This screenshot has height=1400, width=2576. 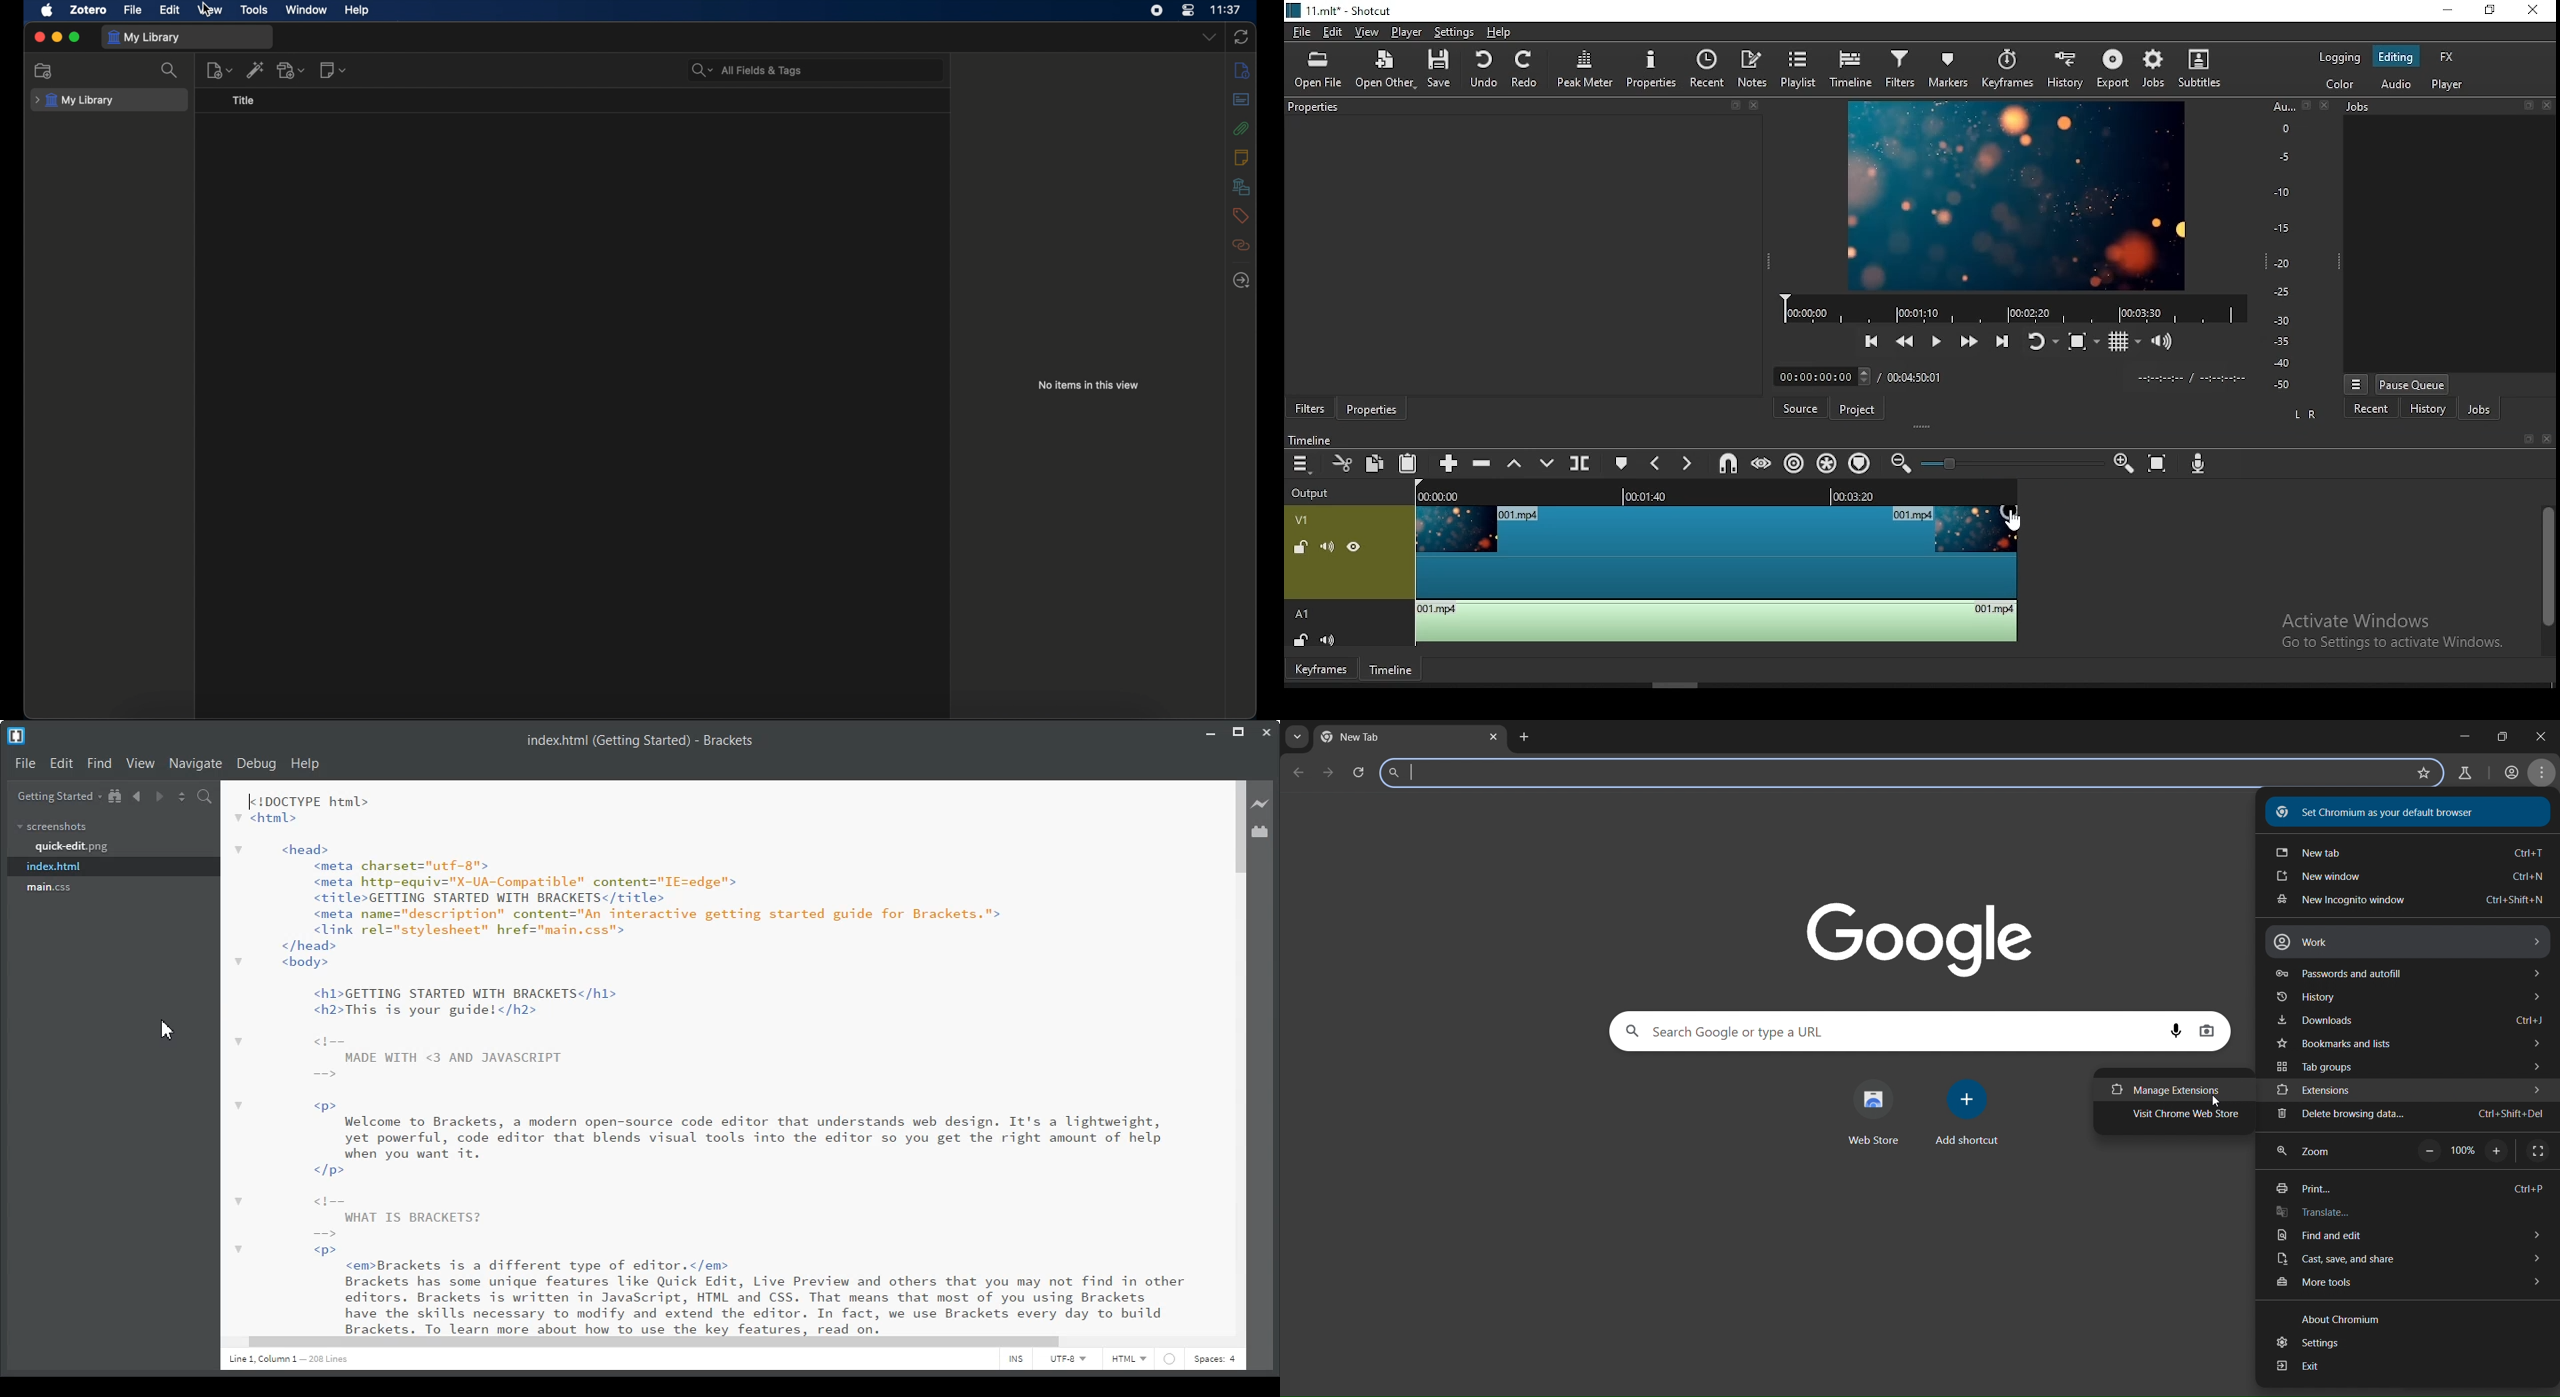 What do you see at coordinates (2040, 344) in the screenshot?
I see `toggle player after looping` at bounding box center [2040, 344].